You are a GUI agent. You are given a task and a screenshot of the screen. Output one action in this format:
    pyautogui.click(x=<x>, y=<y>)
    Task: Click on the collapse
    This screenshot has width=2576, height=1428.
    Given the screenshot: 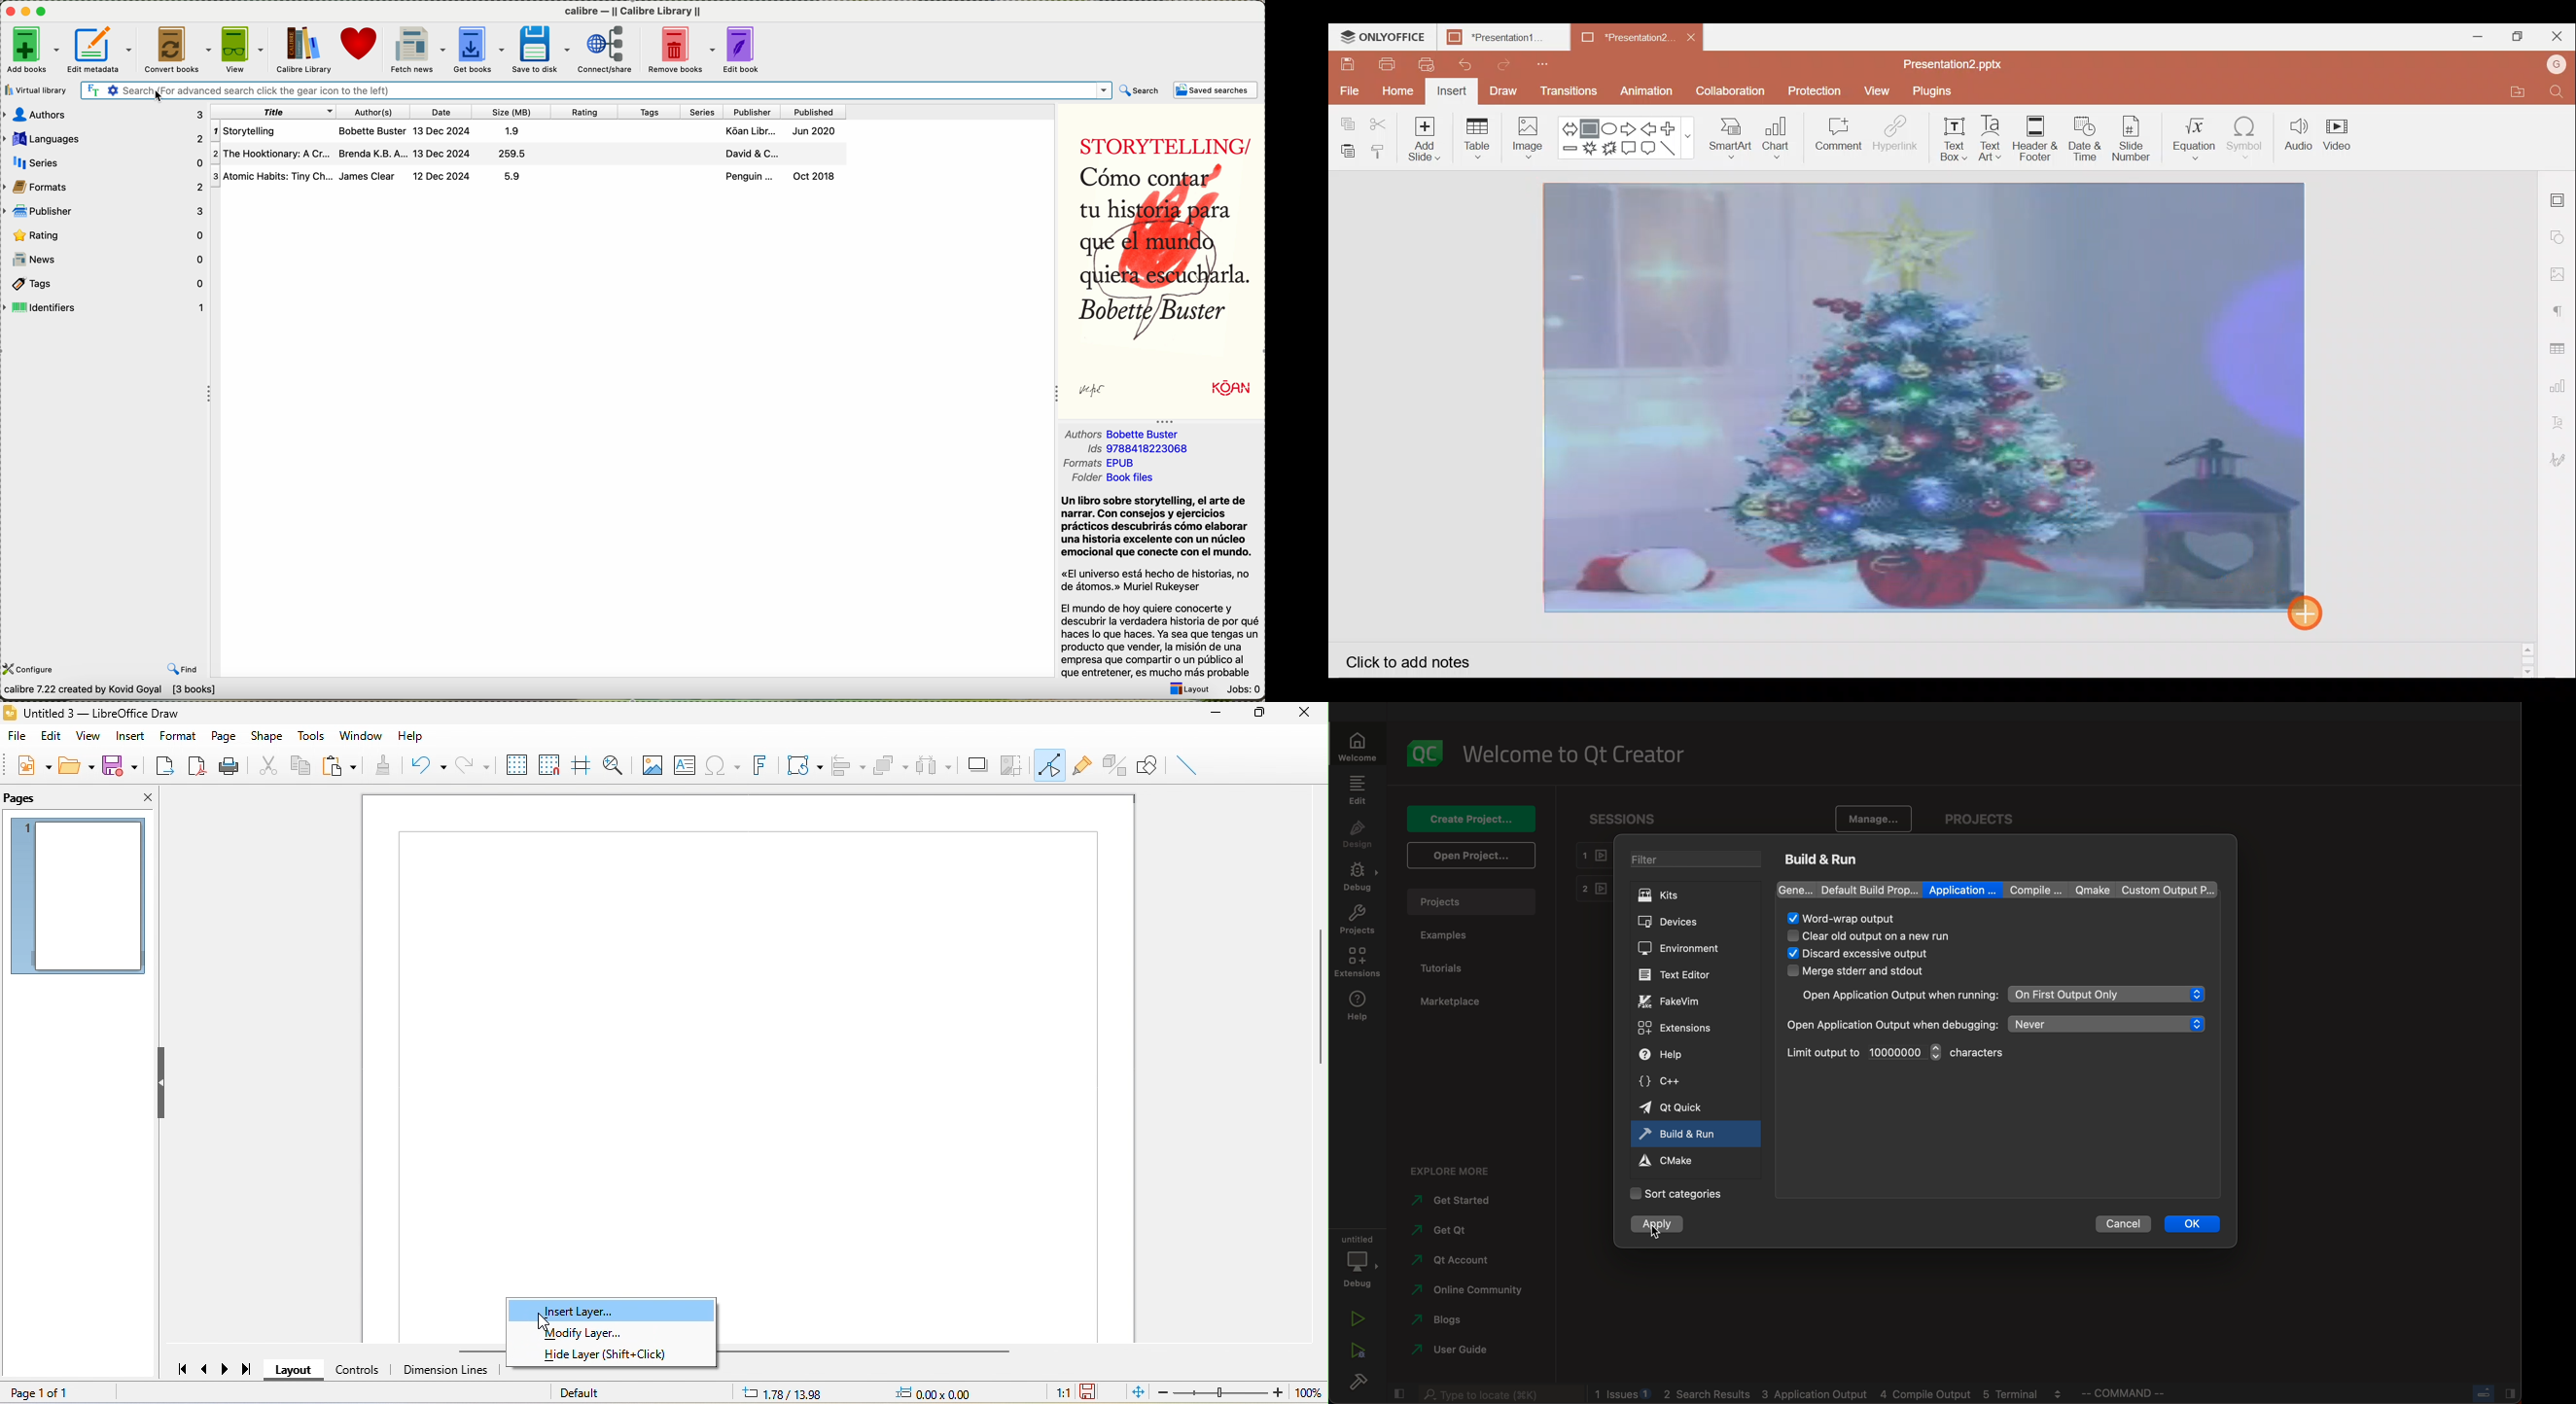 What is the action you would take?
    pyautogui.click(x=1055, y=397)
    